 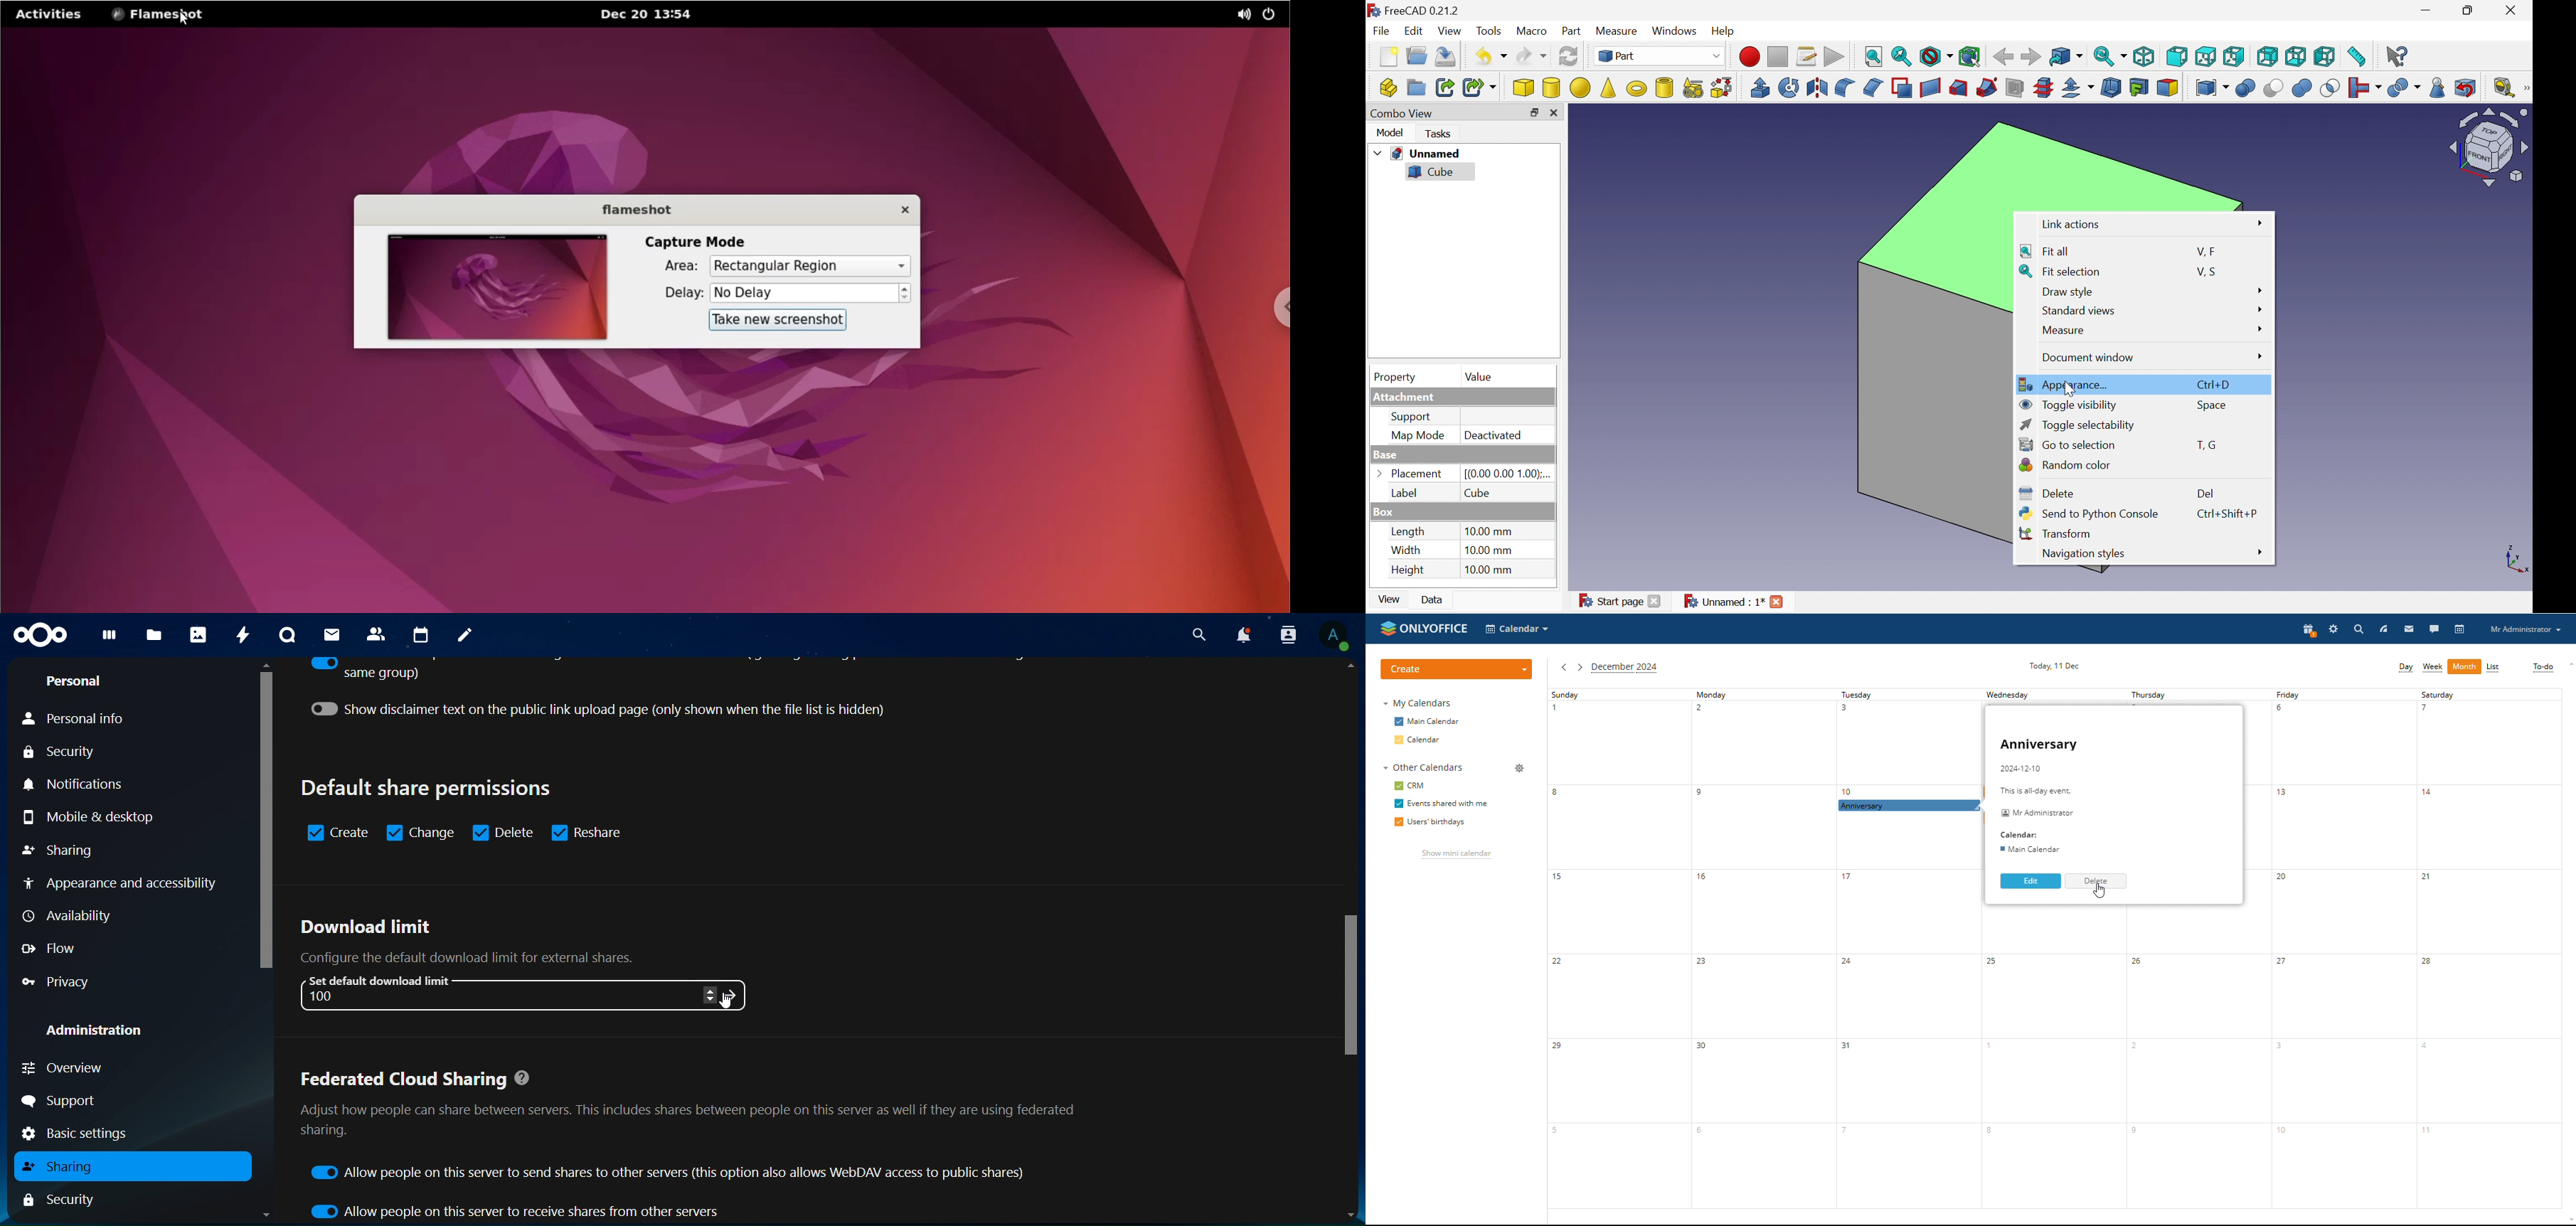 What do you see at coordinates (2063, 331) in the screenshot?
I see `Measure` at bounding box center [2063, 331].